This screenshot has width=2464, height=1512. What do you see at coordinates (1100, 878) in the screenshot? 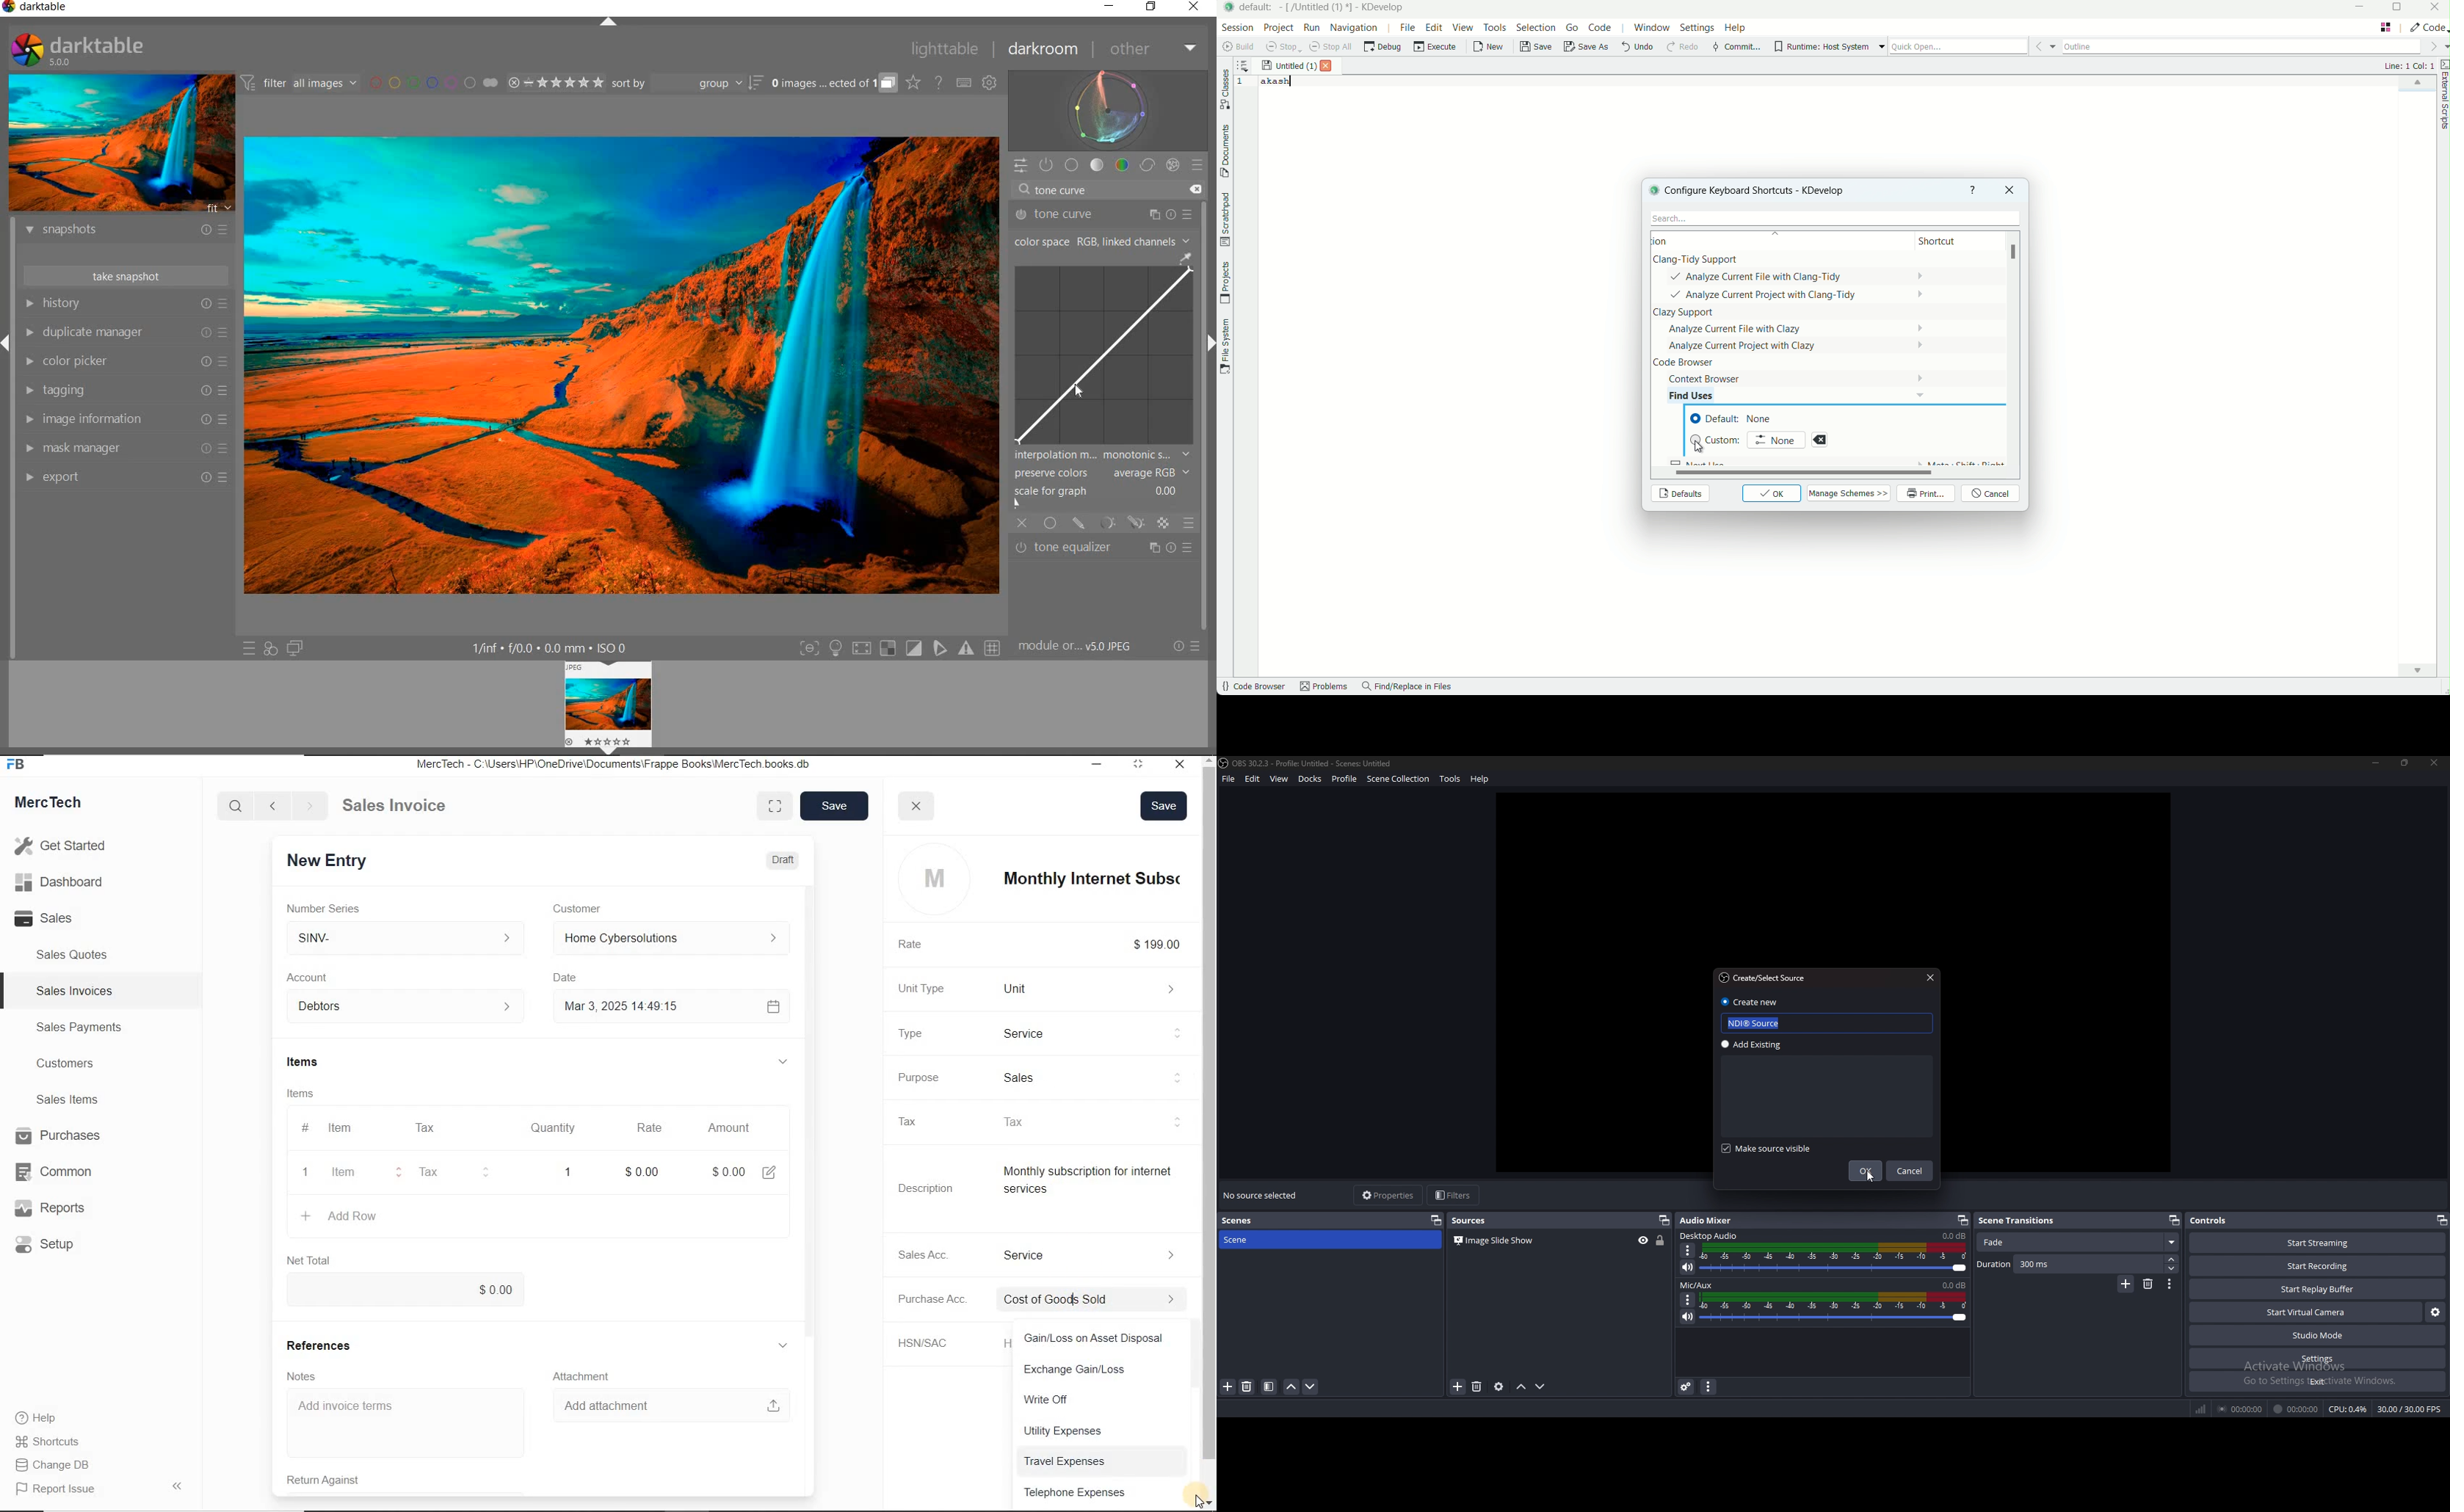
I see `item name` at bounding box center [1100, 878].